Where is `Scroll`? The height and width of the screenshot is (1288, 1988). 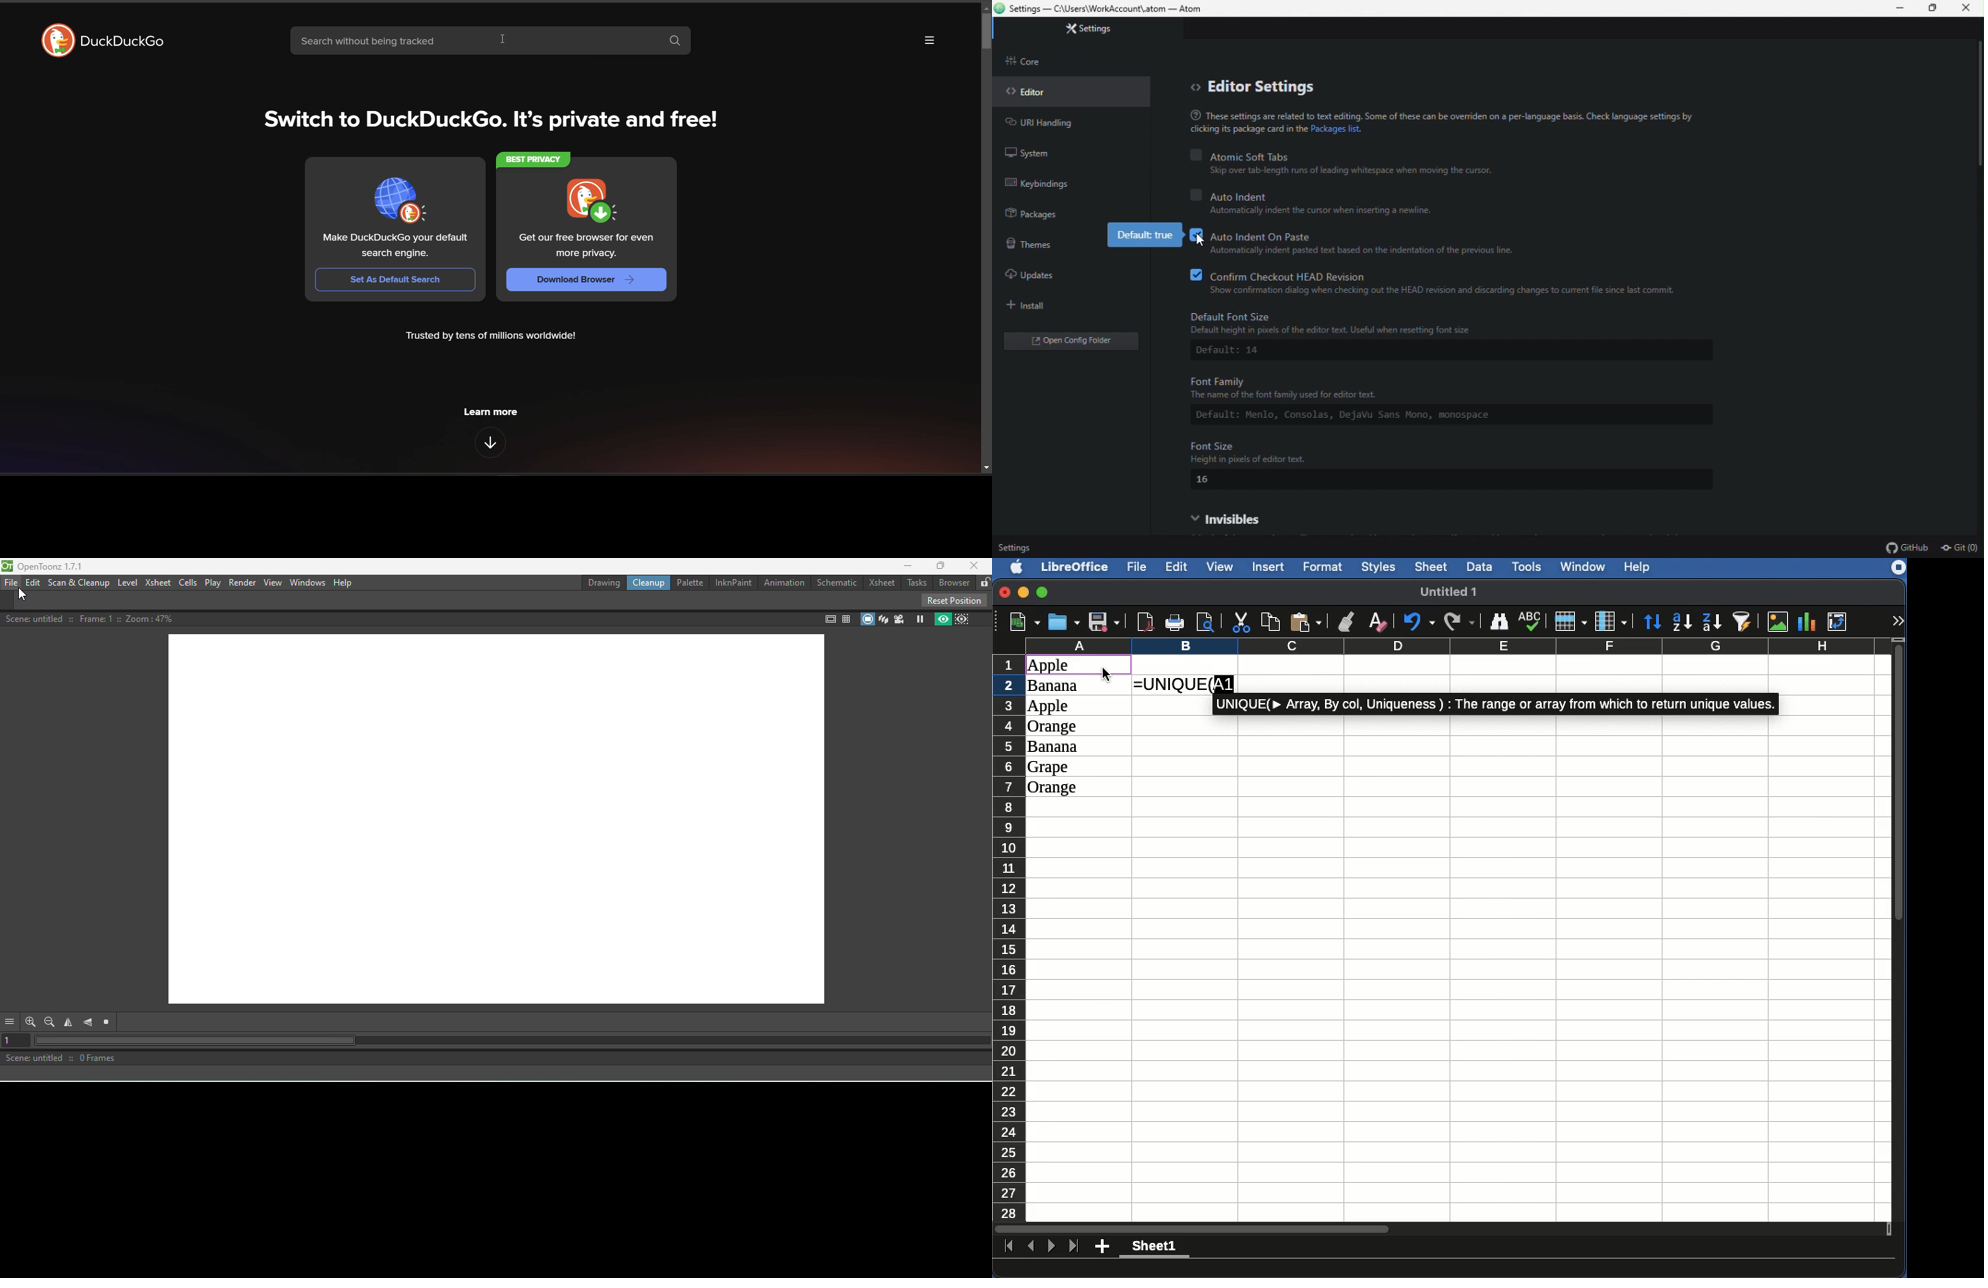
Scroll is located at coordinates (1901, 934).